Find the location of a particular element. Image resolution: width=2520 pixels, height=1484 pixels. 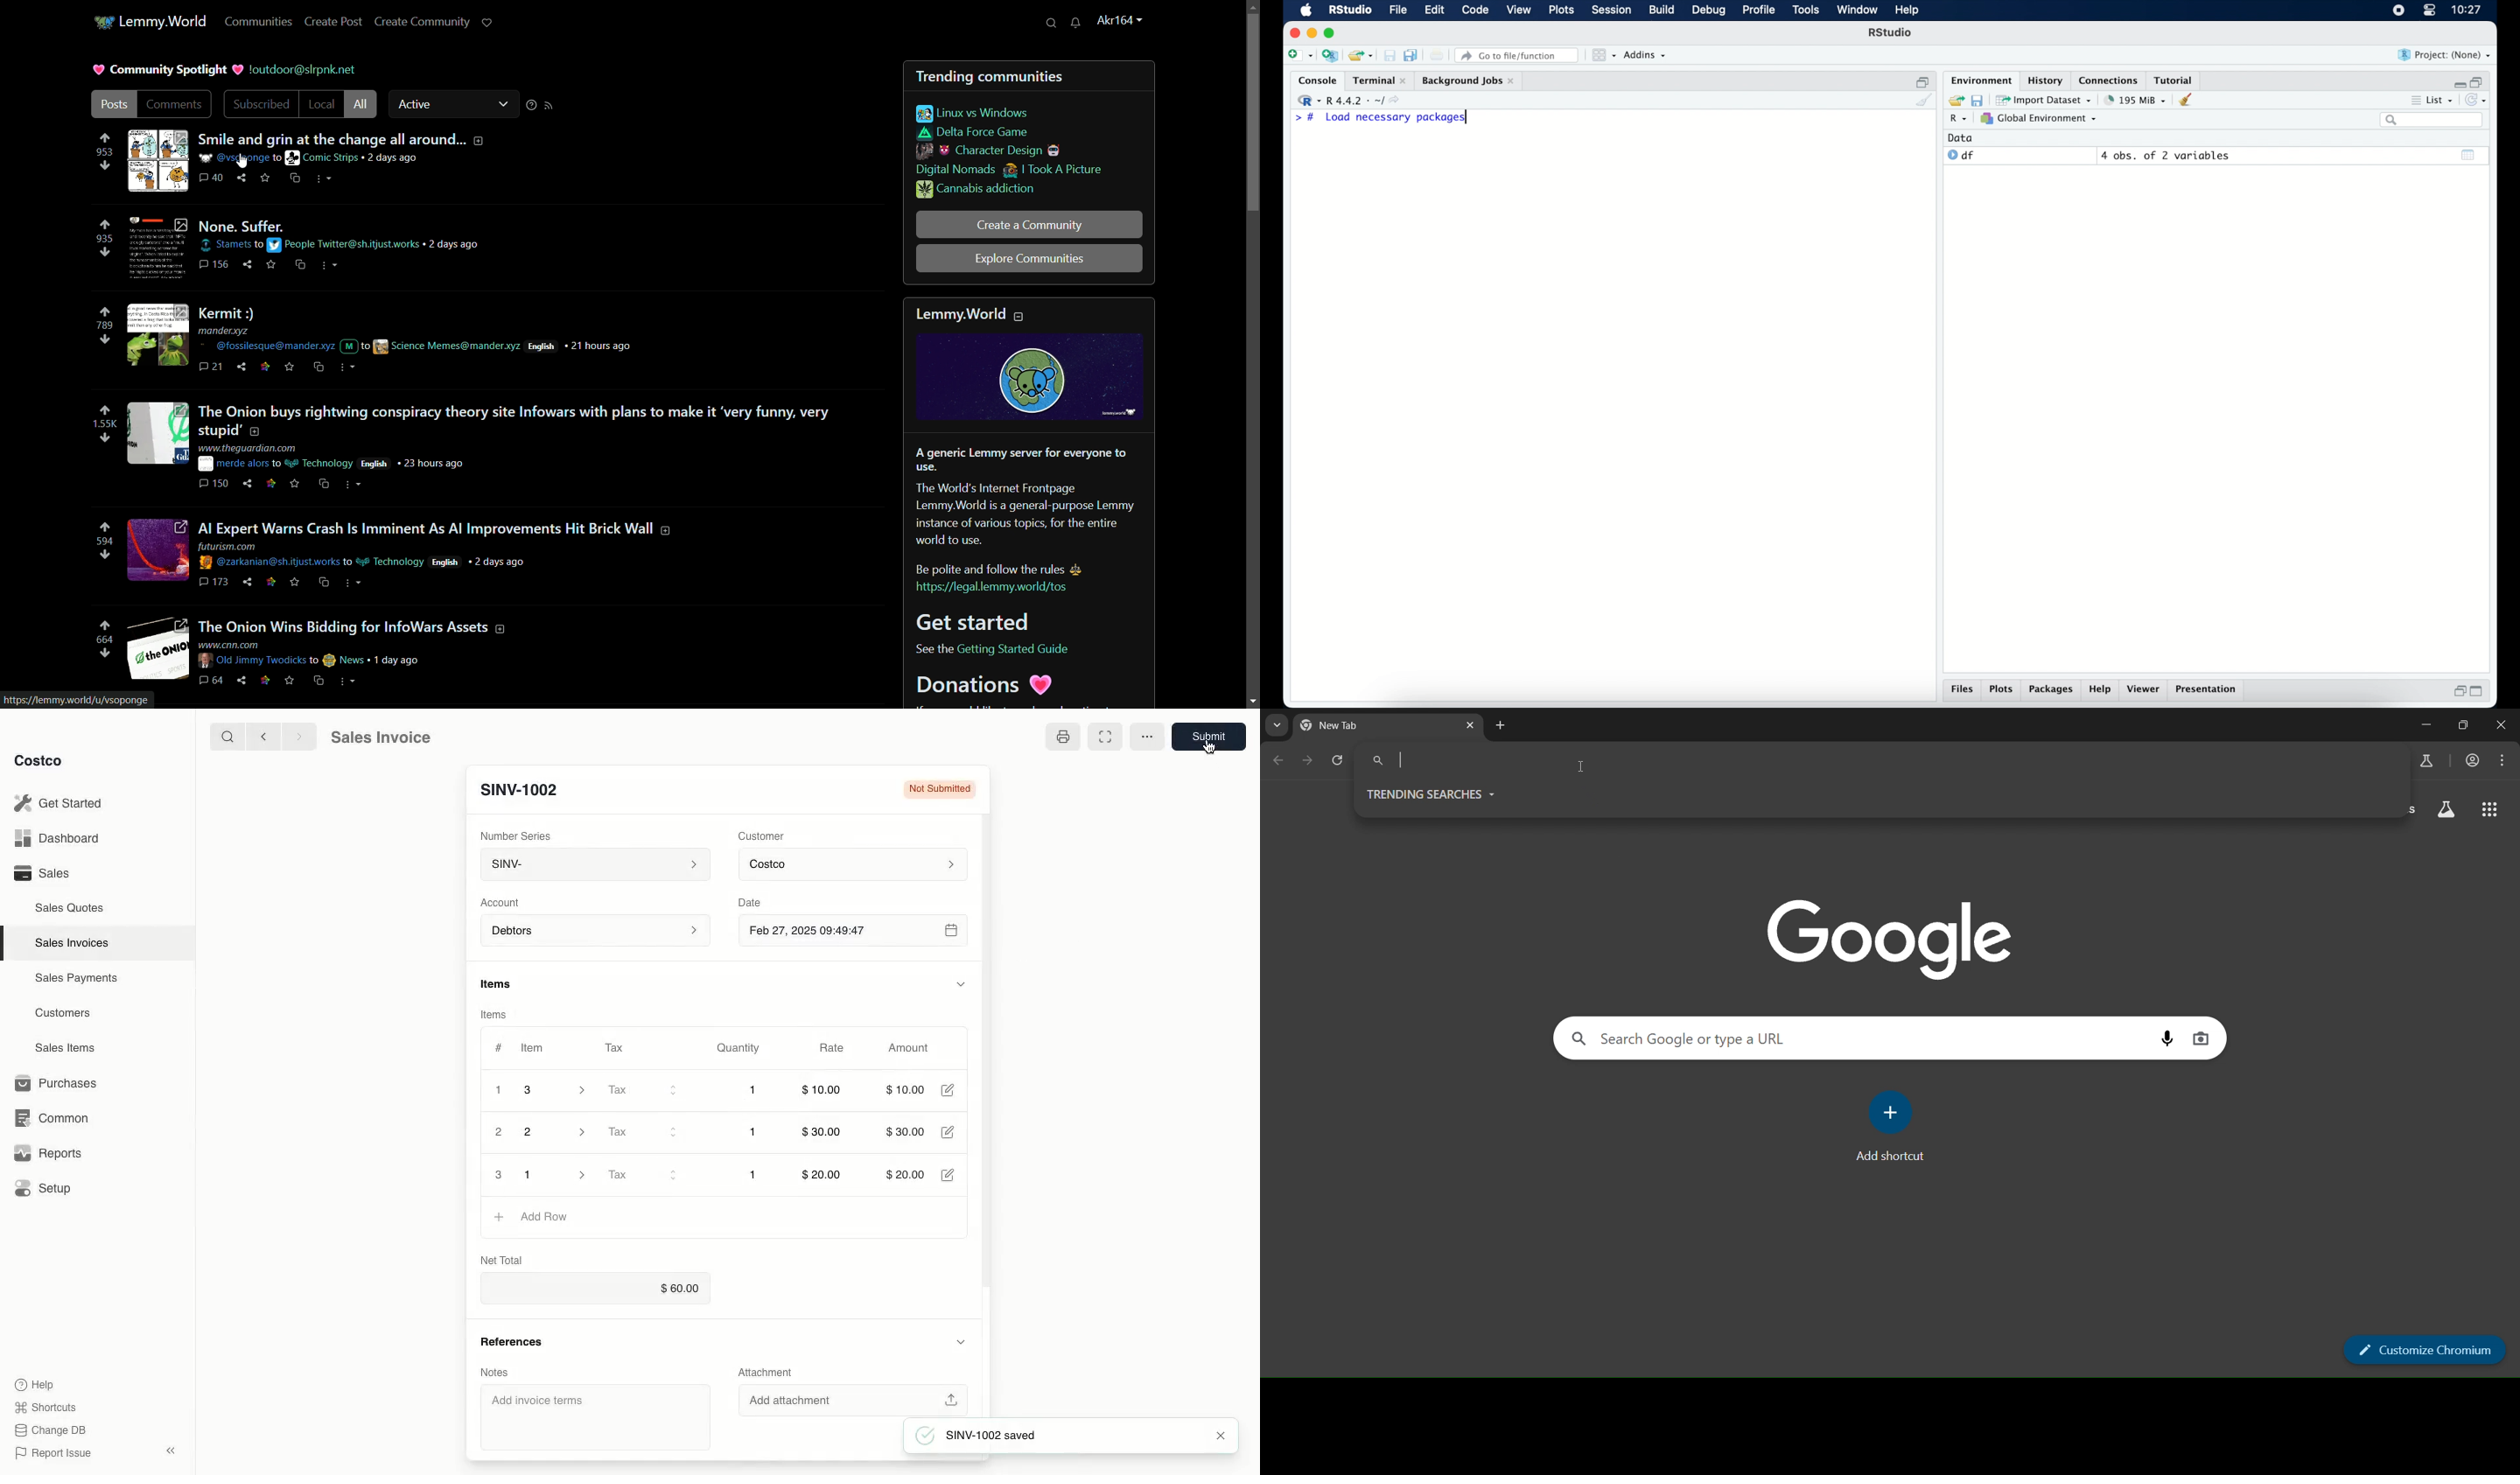

image is located at coordinates (159, 550).